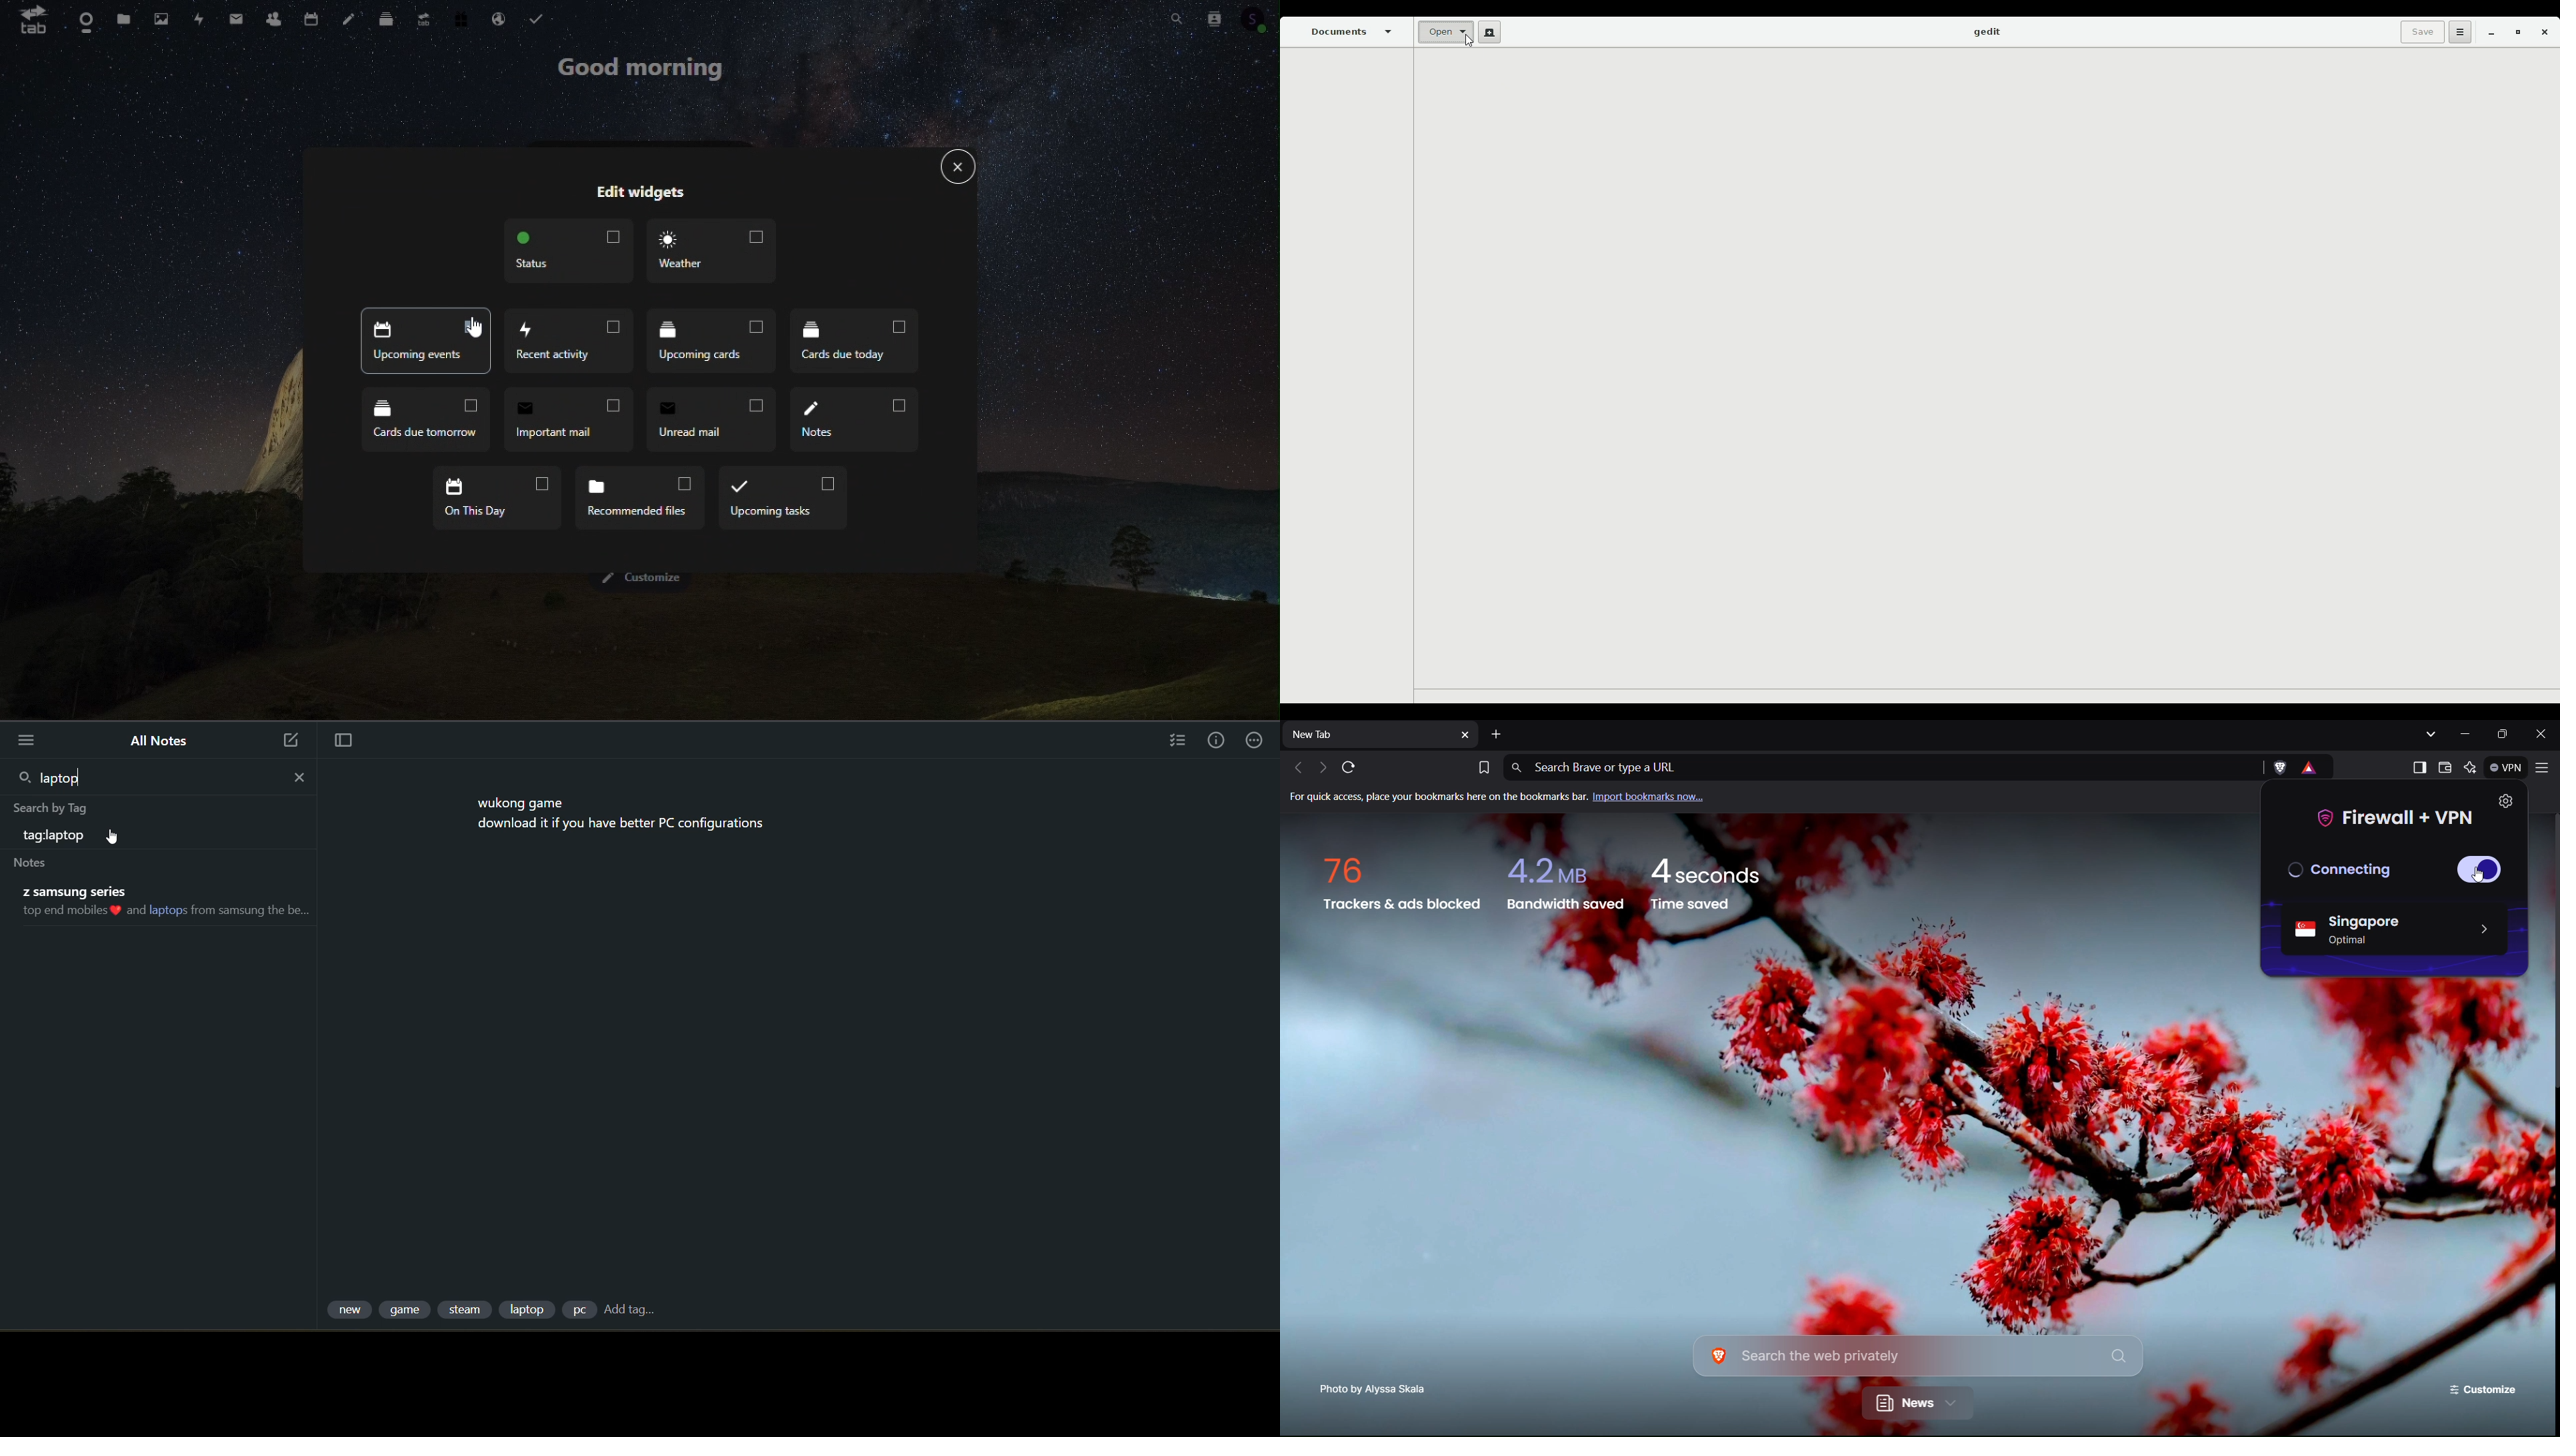  Describe the element at coordinates (566, 420) in the screenshot. I see `Important mail` at that location.